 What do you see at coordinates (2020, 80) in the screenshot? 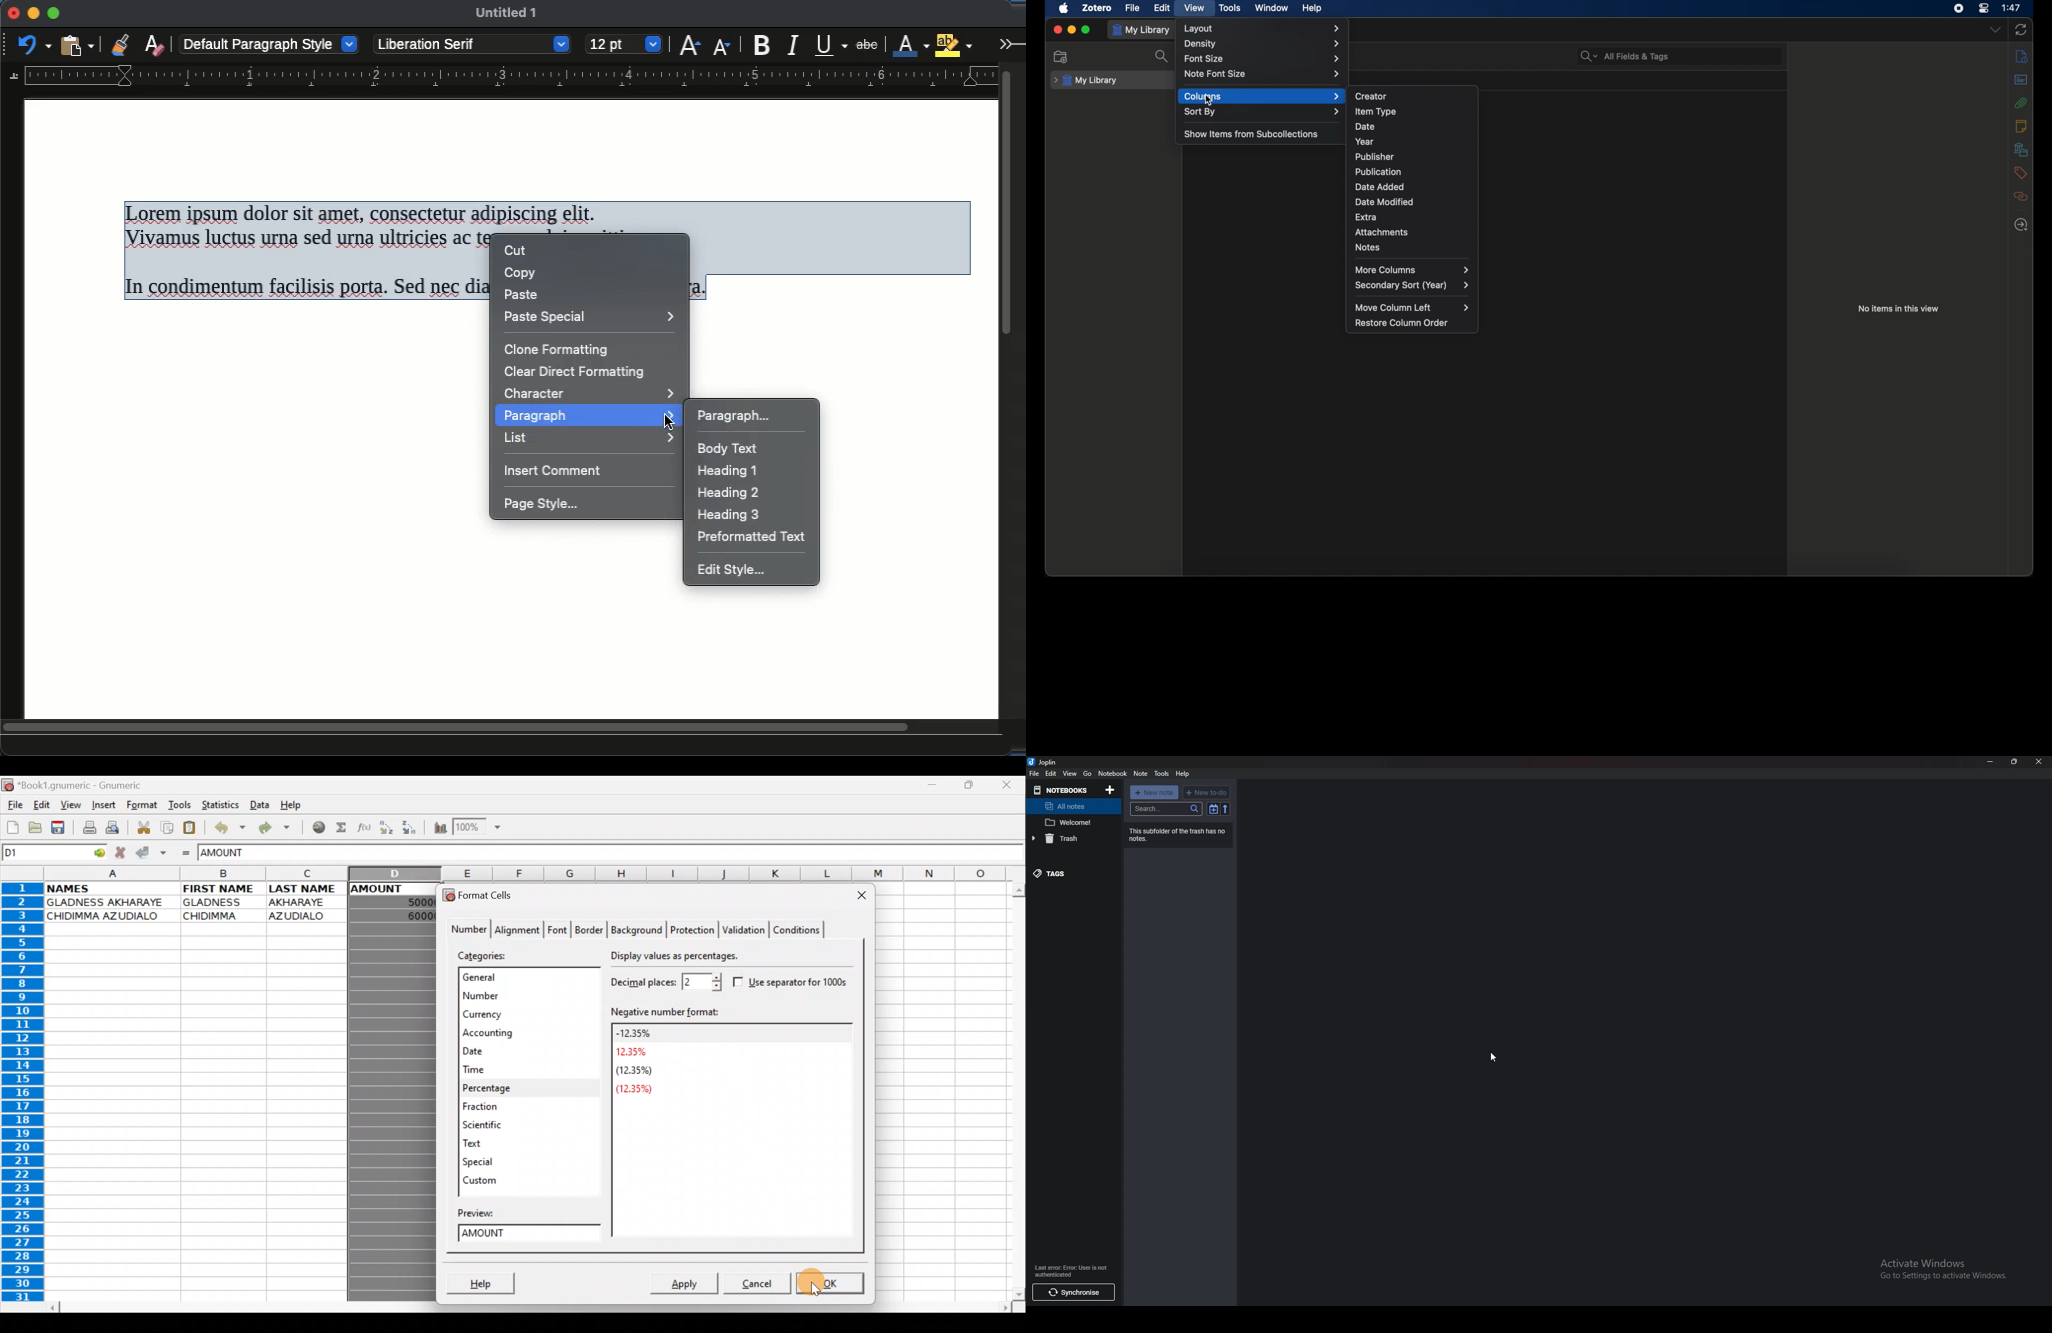
I see `abstract` at bounding box center [2020, 80].